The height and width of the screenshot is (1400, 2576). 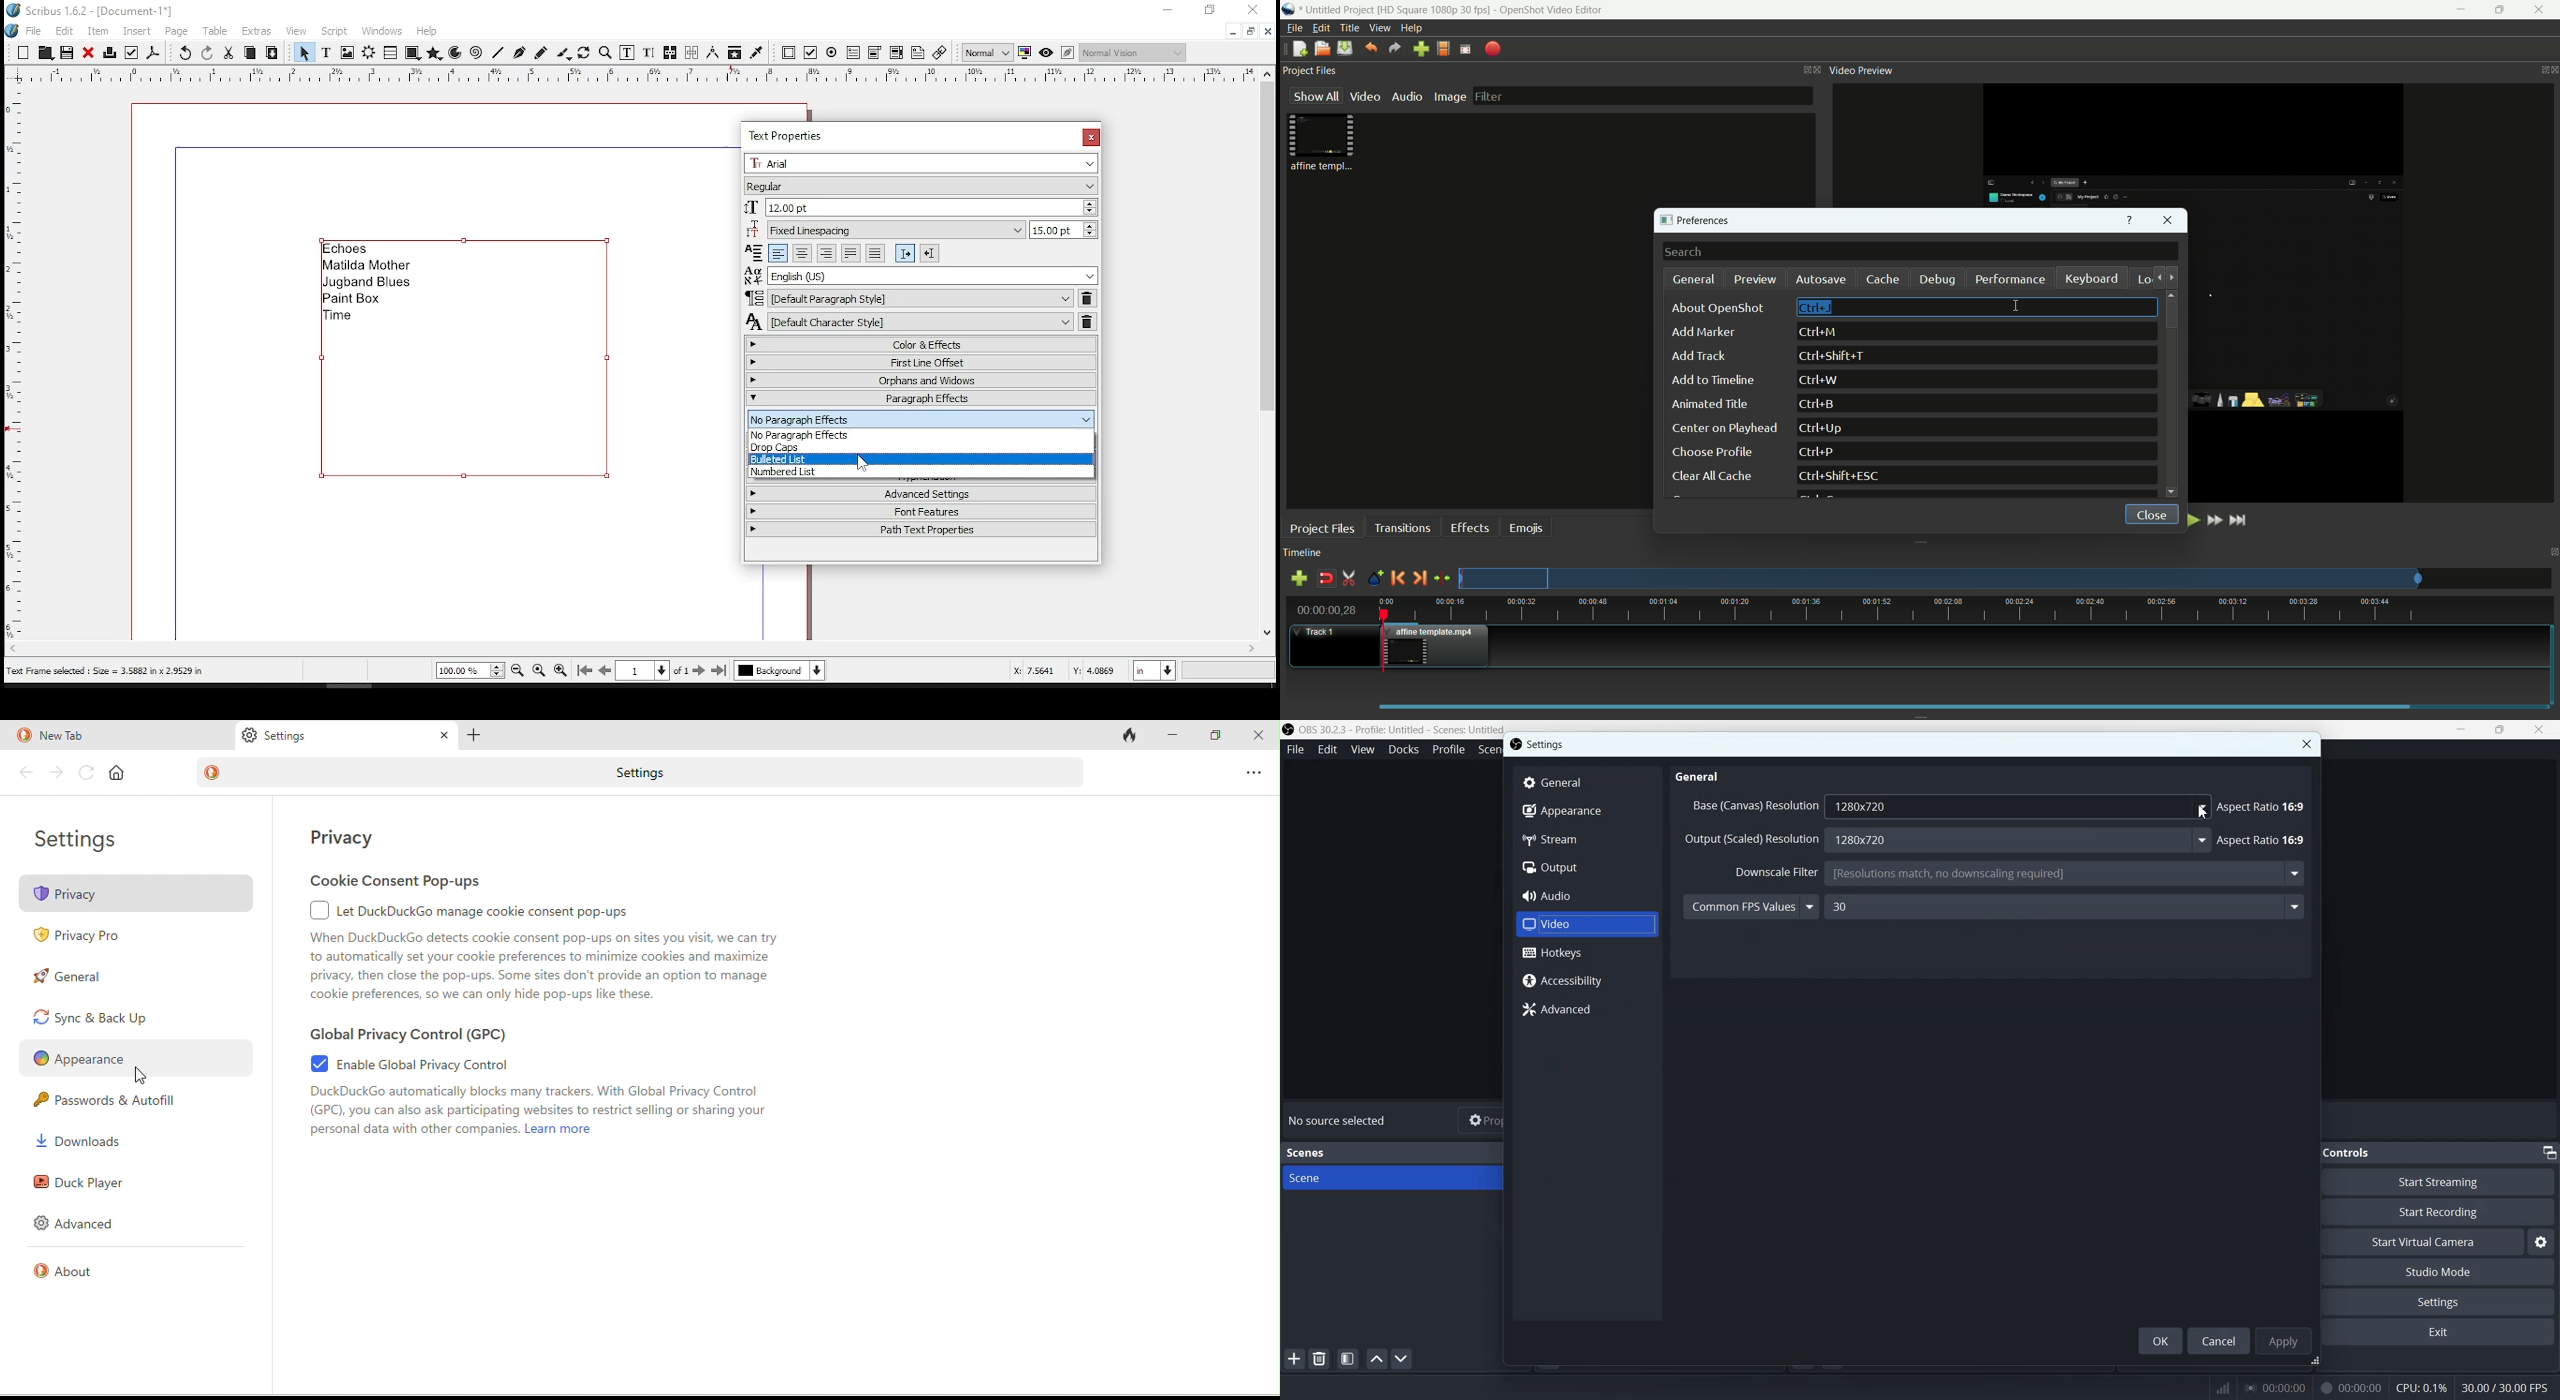 I want to click on Exit, so click(x=2443, y=1333).